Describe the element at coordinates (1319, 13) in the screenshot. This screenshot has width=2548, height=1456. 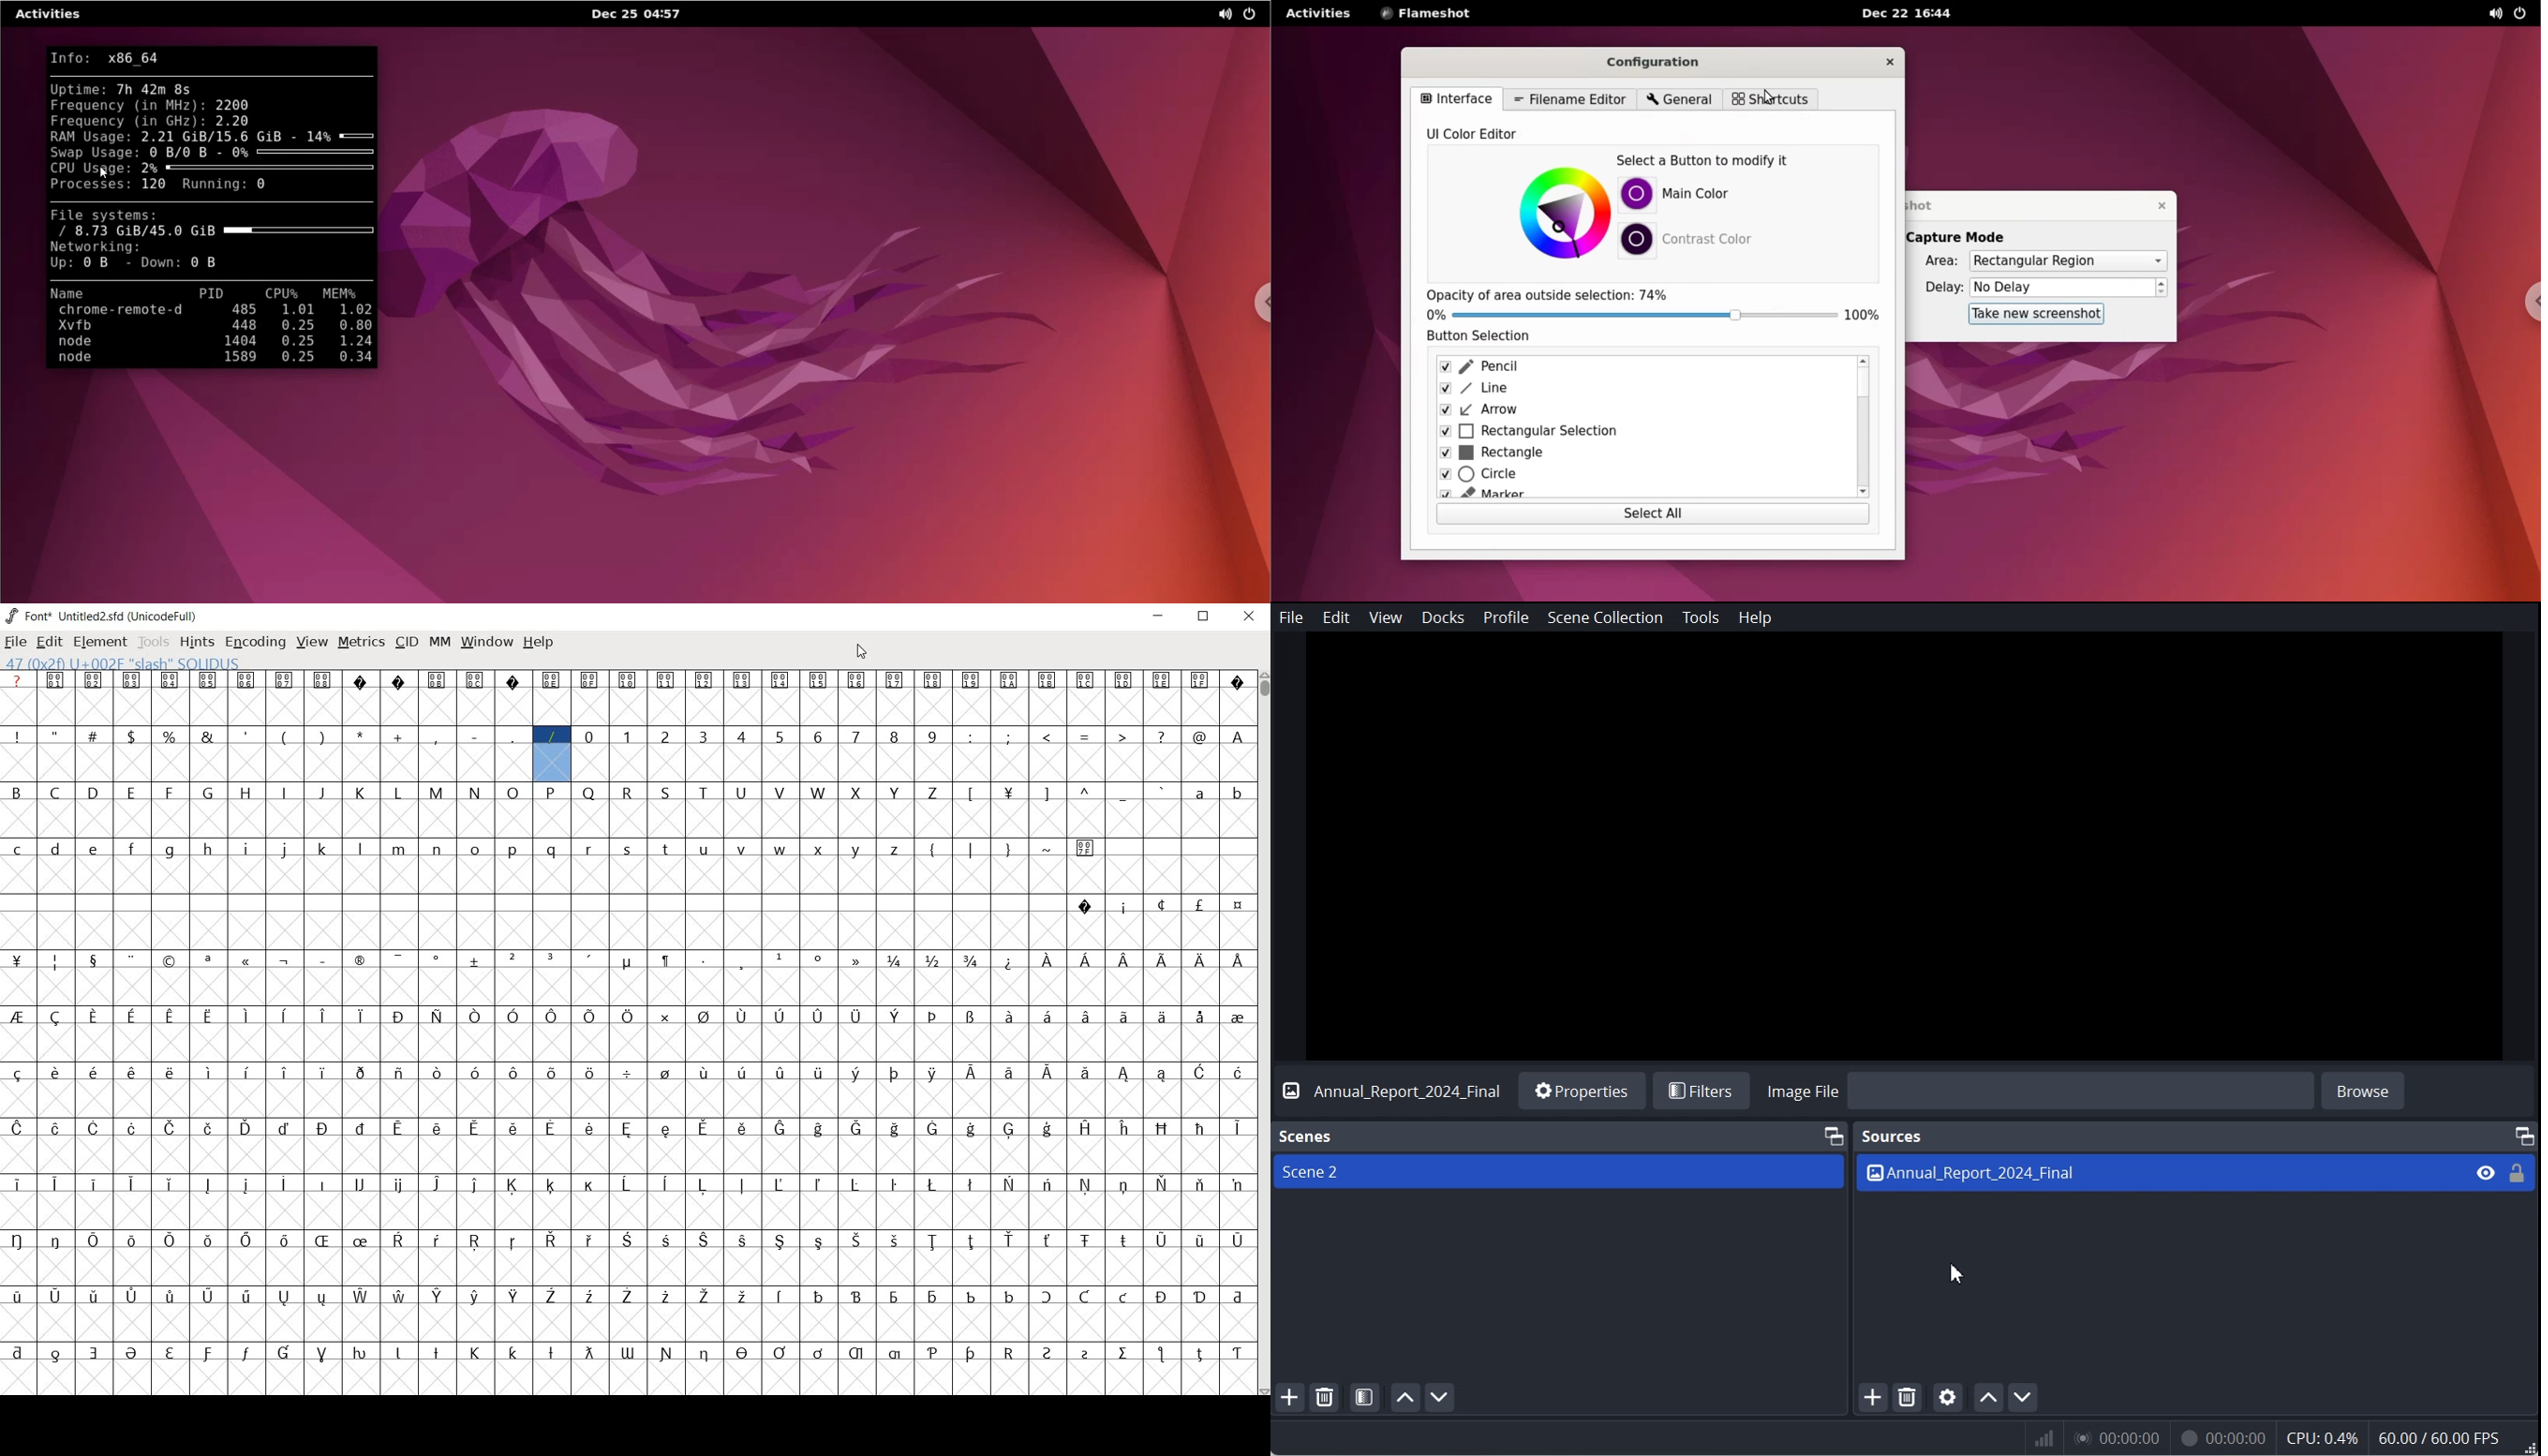
I see `activities ` at that location.